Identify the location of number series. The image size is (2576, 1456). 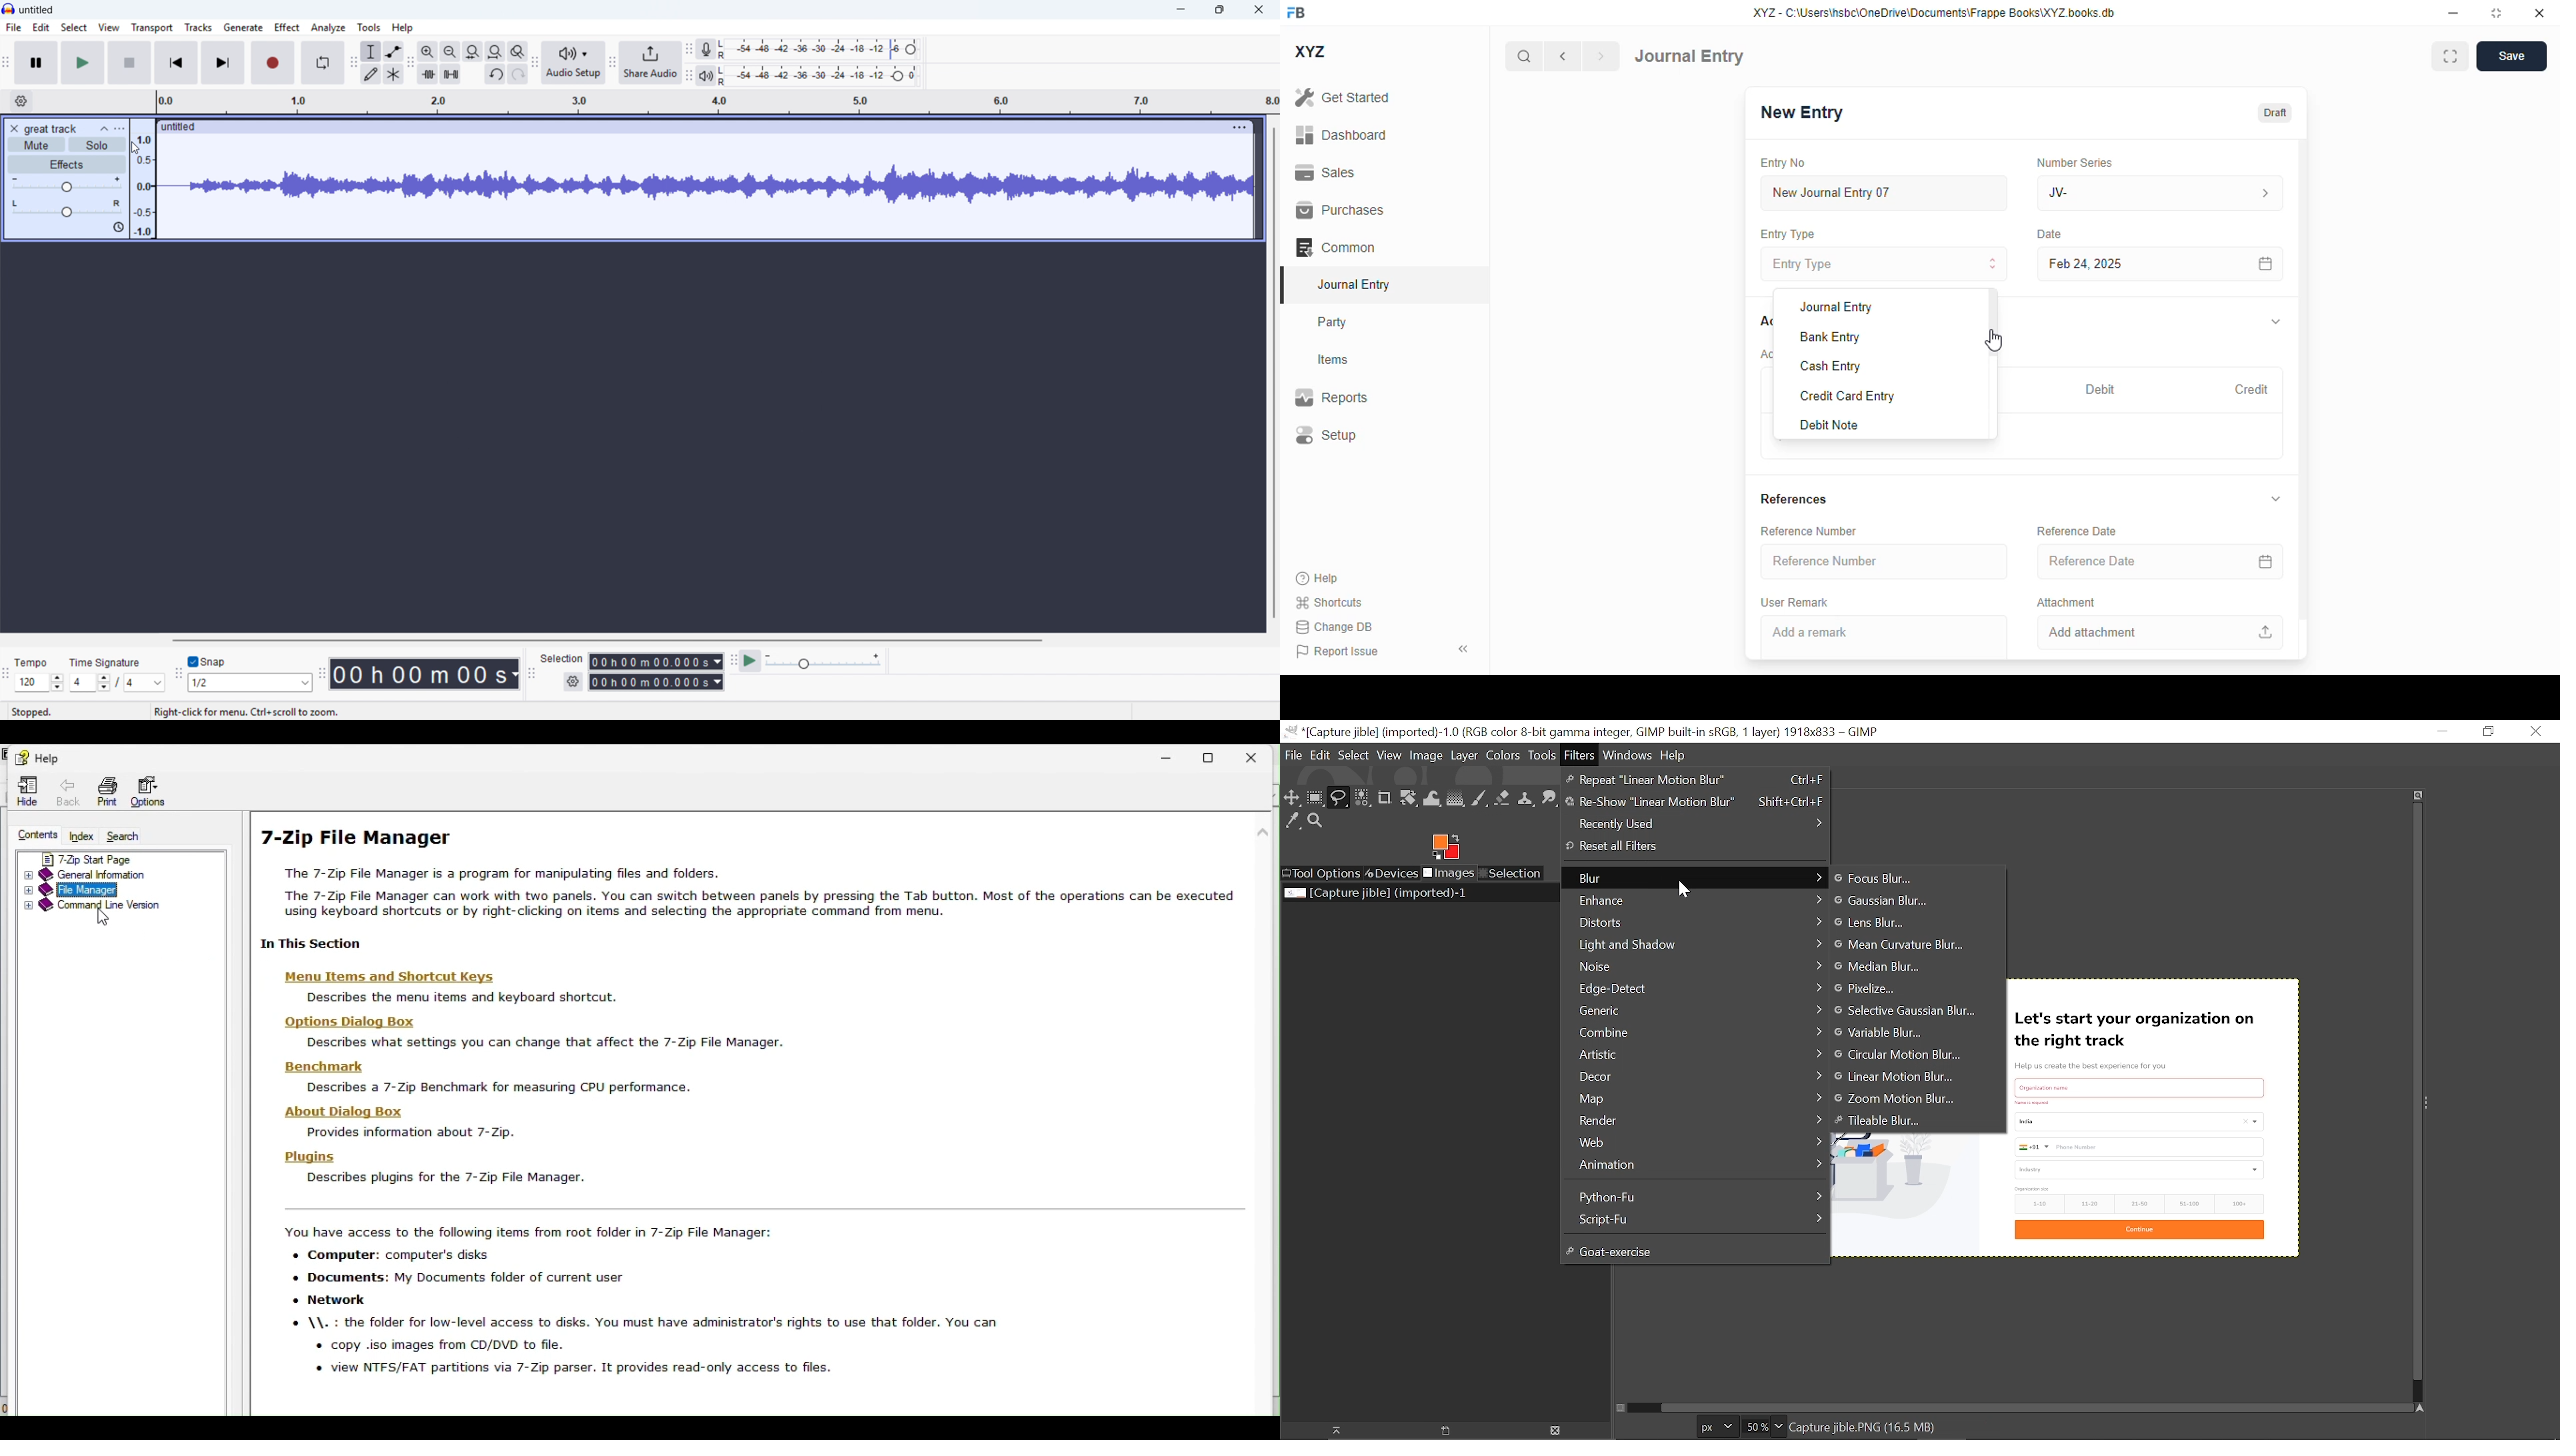
(2077, 162).